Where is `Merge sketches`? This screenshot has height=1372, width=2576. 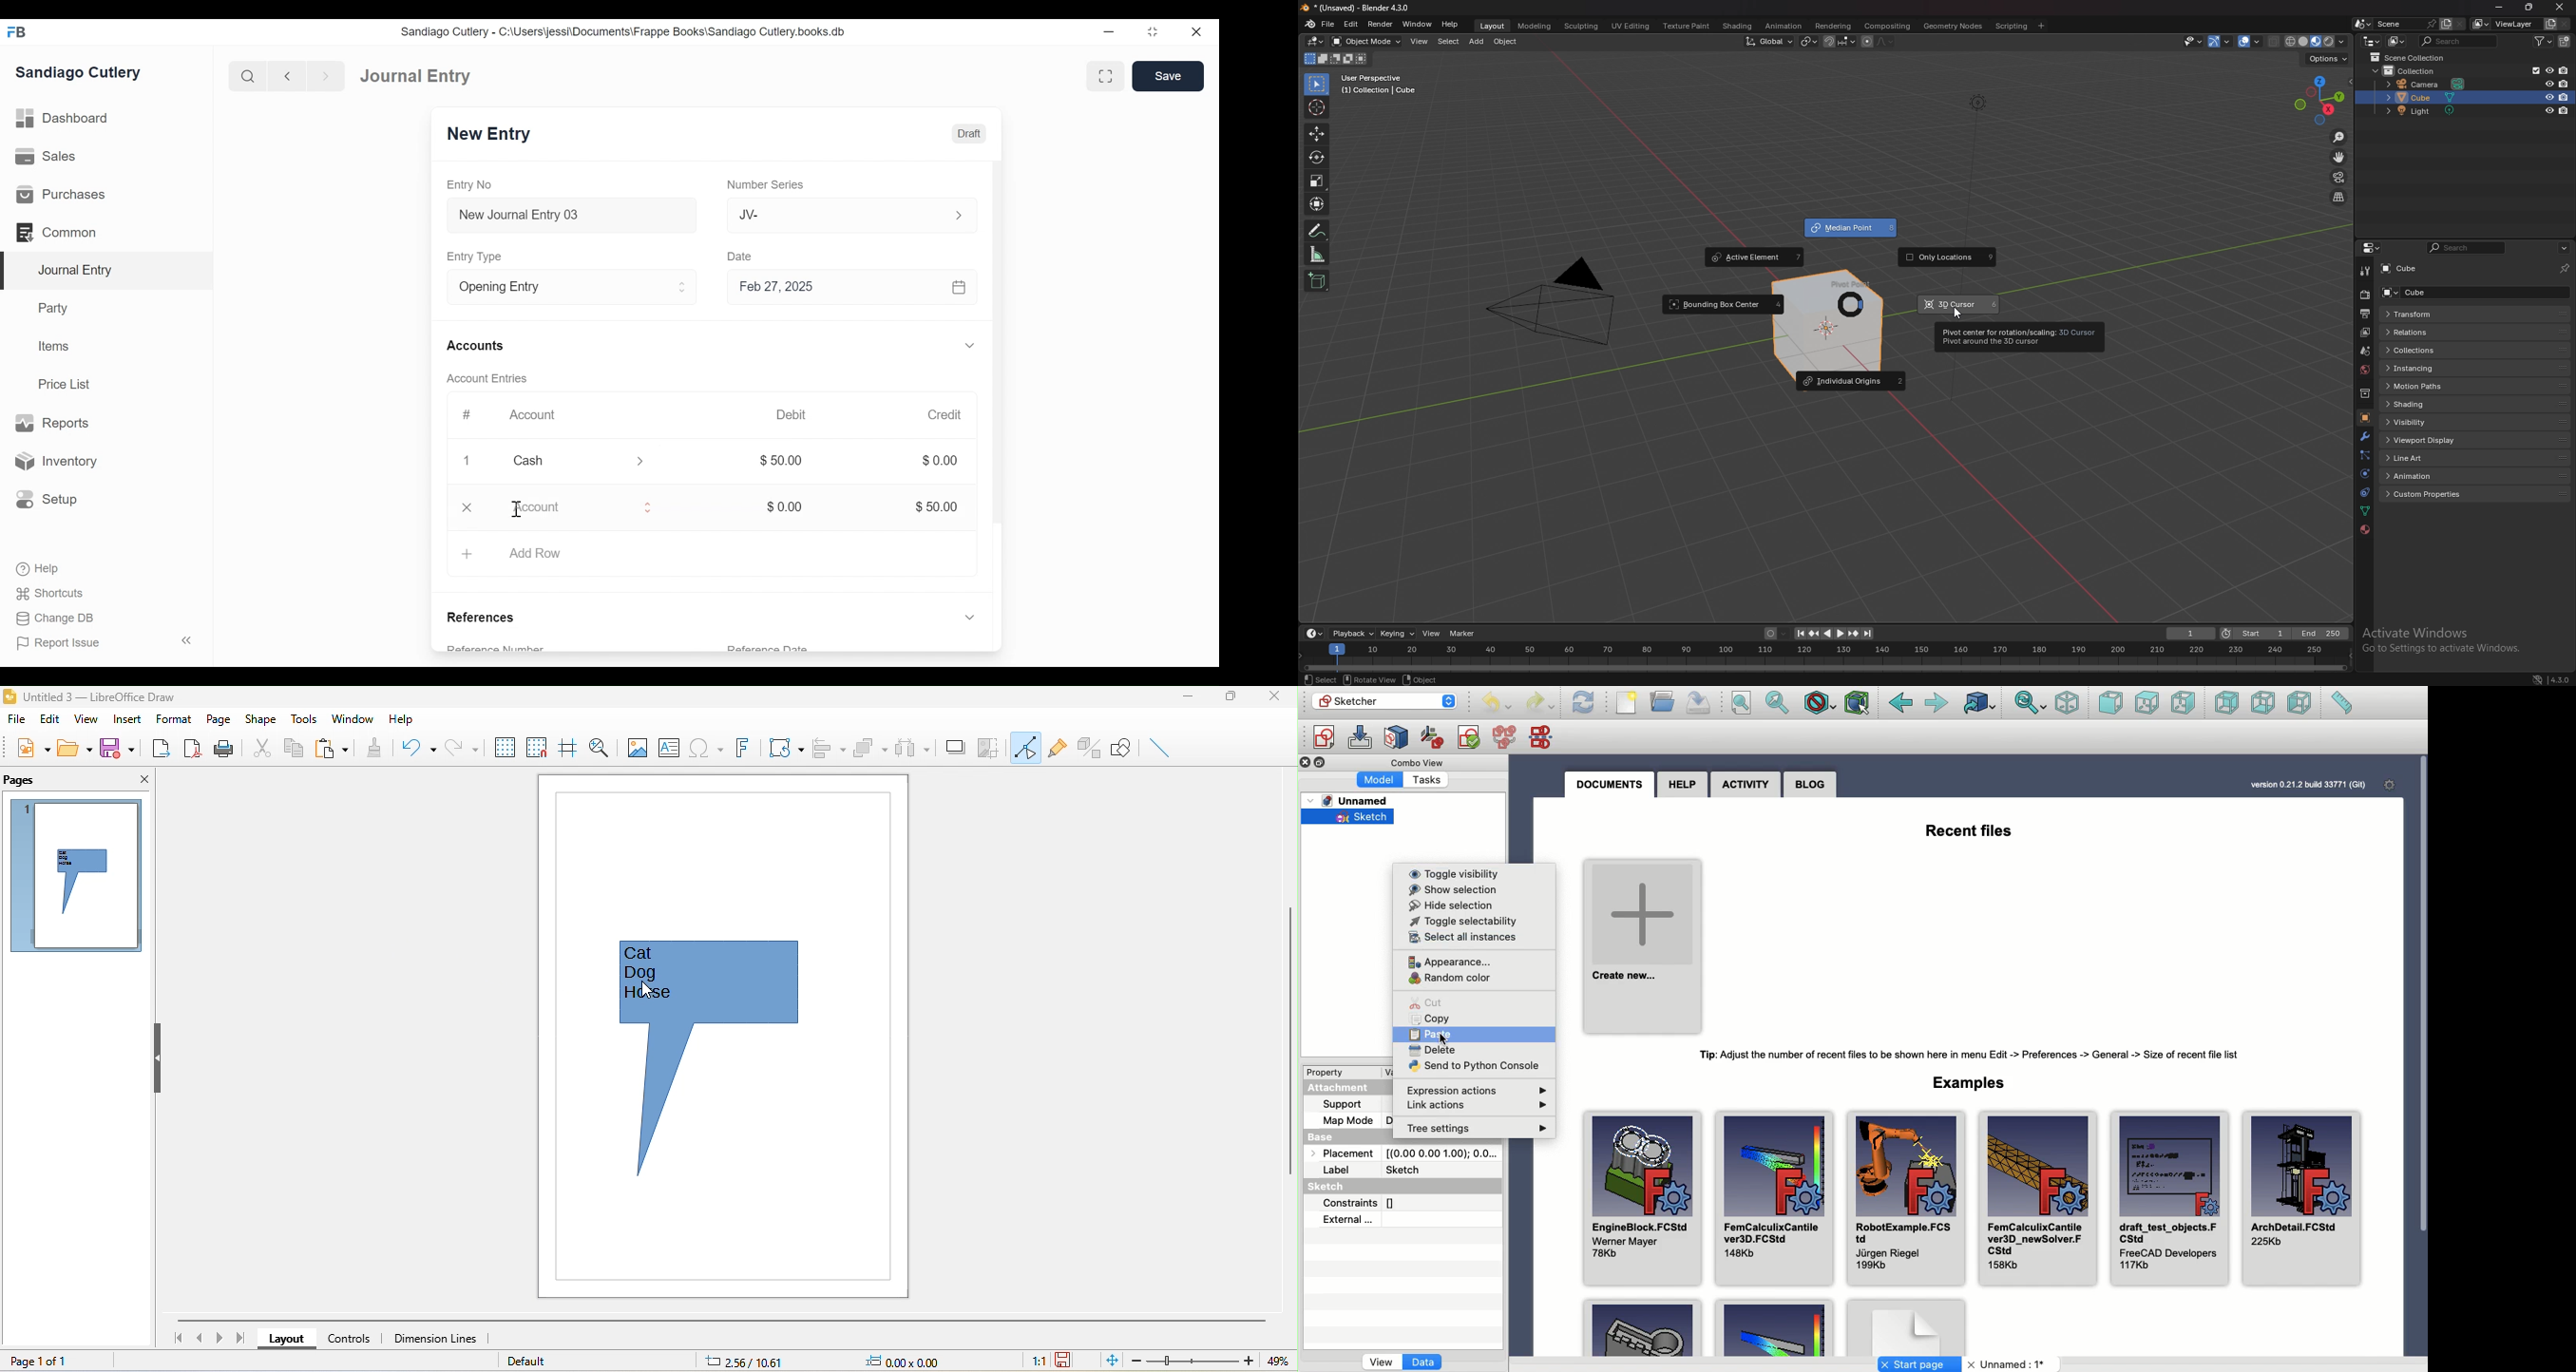 Merge sketches is located at coordinates (1507, 738).